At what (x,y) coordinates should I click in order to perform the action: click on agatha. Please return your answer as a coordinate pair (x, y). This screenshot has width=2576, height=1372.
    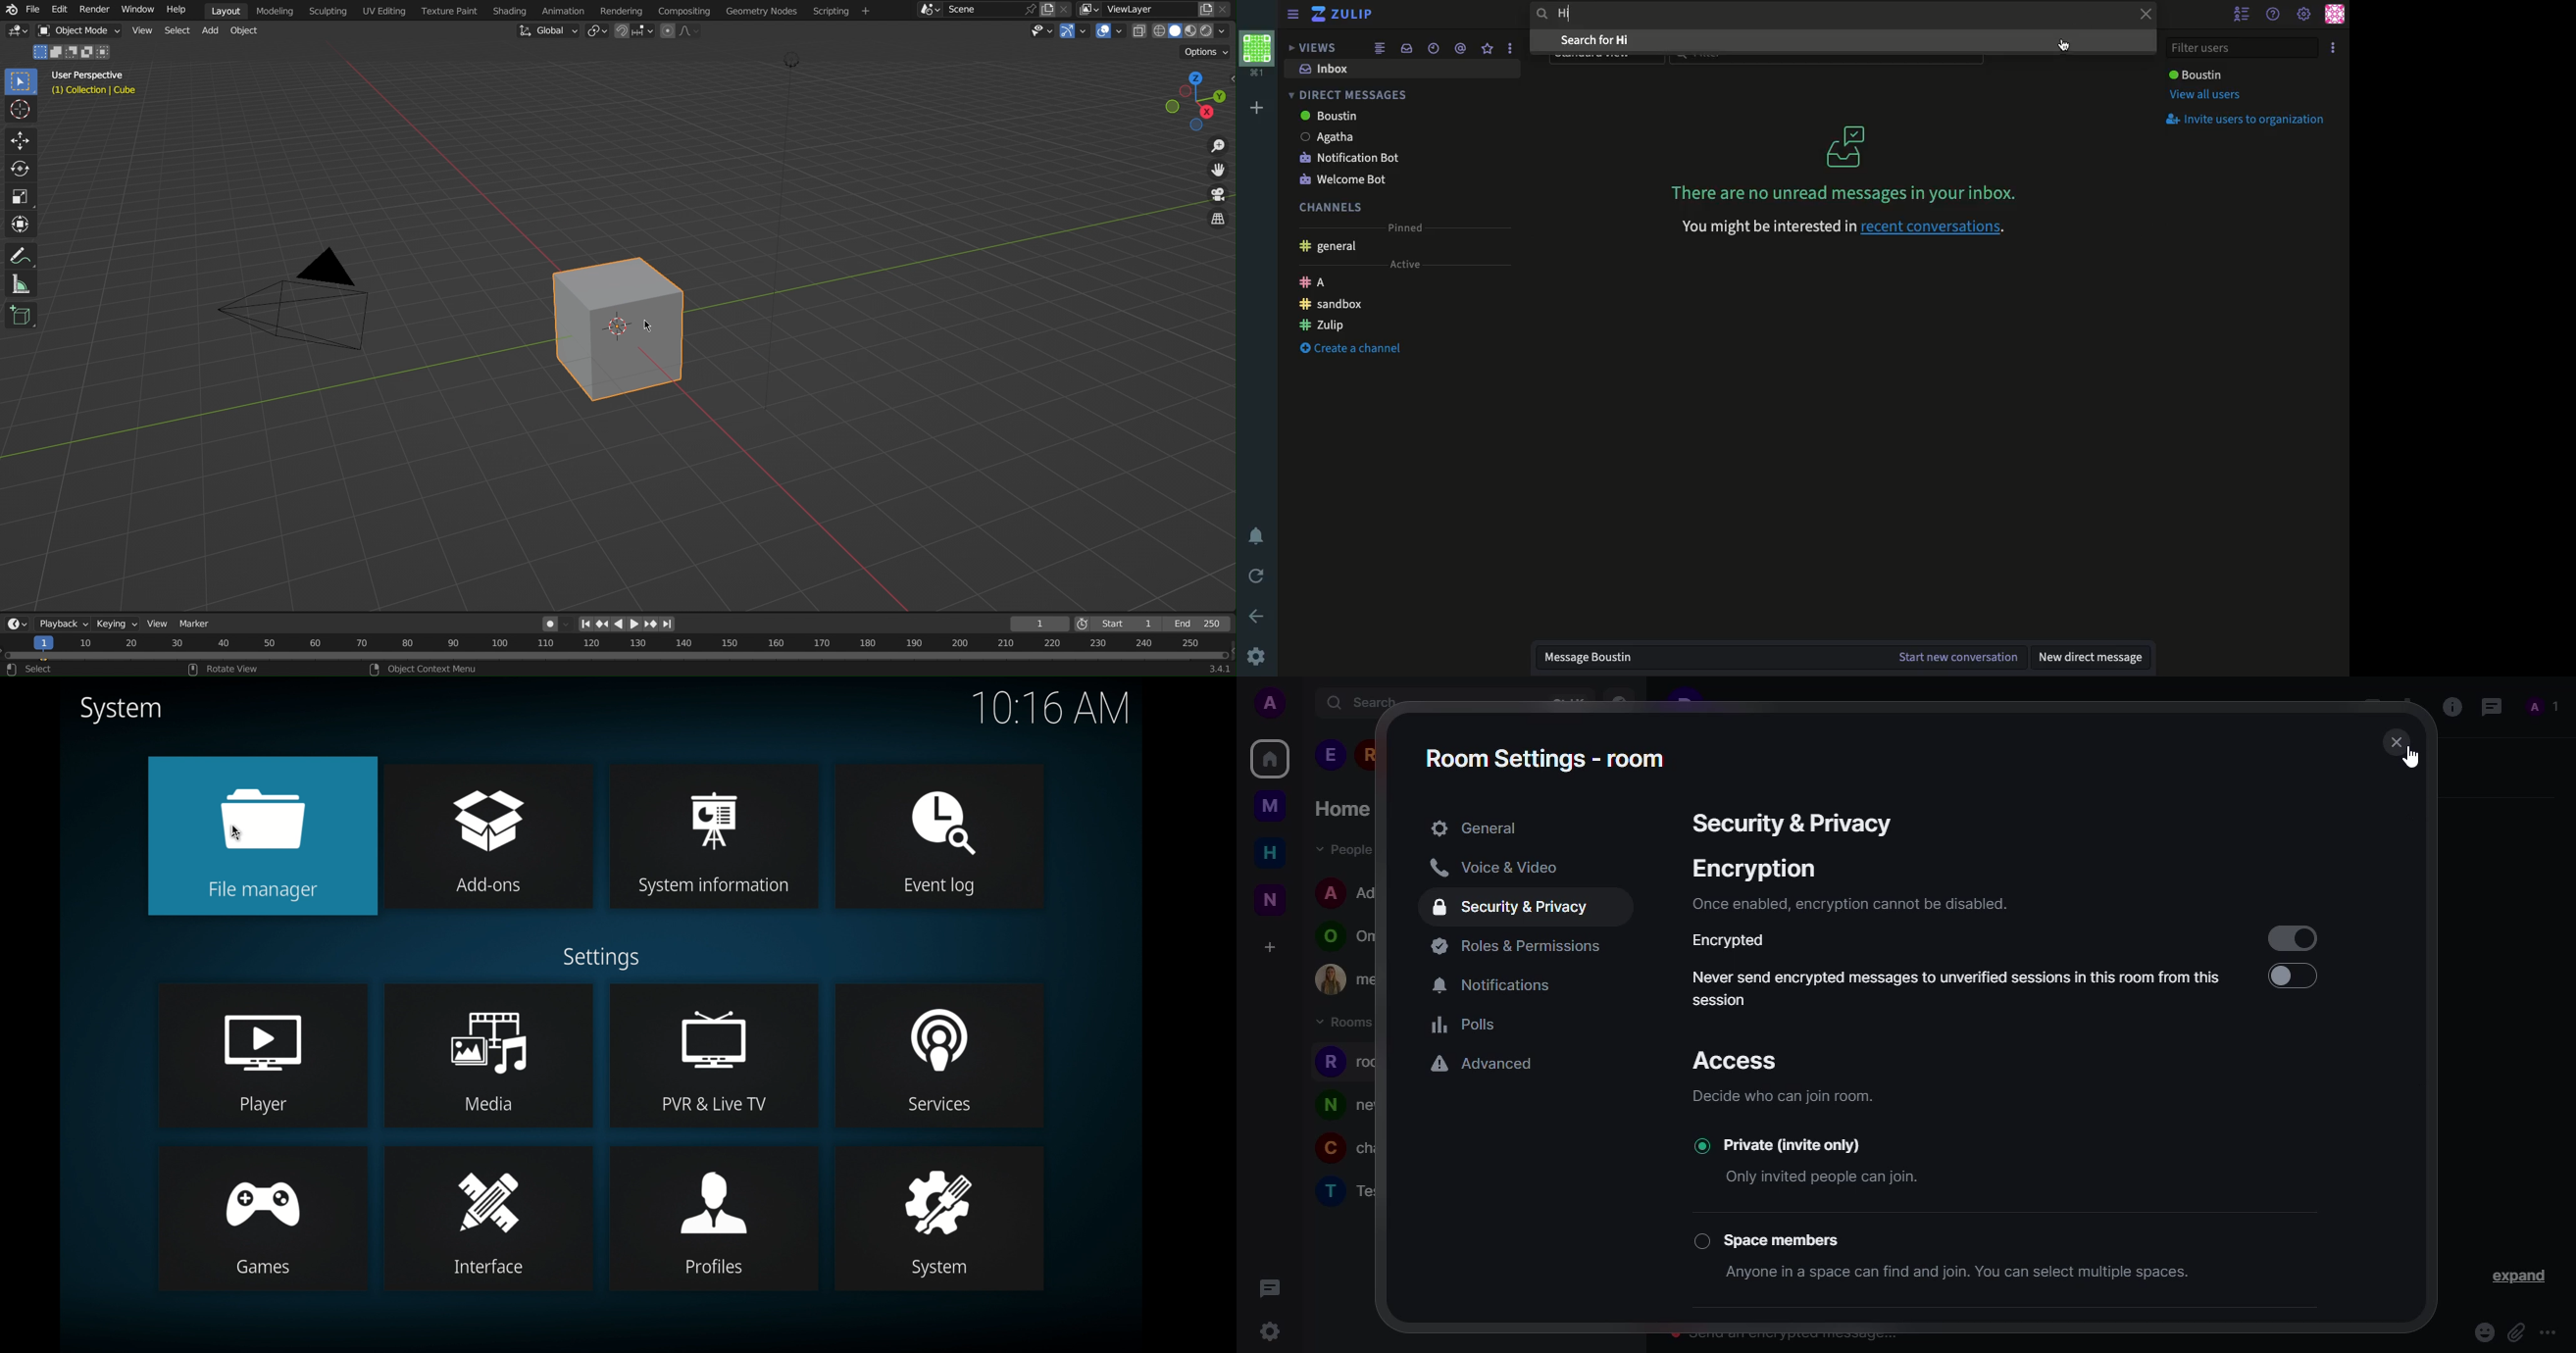
    Looking at the image, I should click on (1339, 137).